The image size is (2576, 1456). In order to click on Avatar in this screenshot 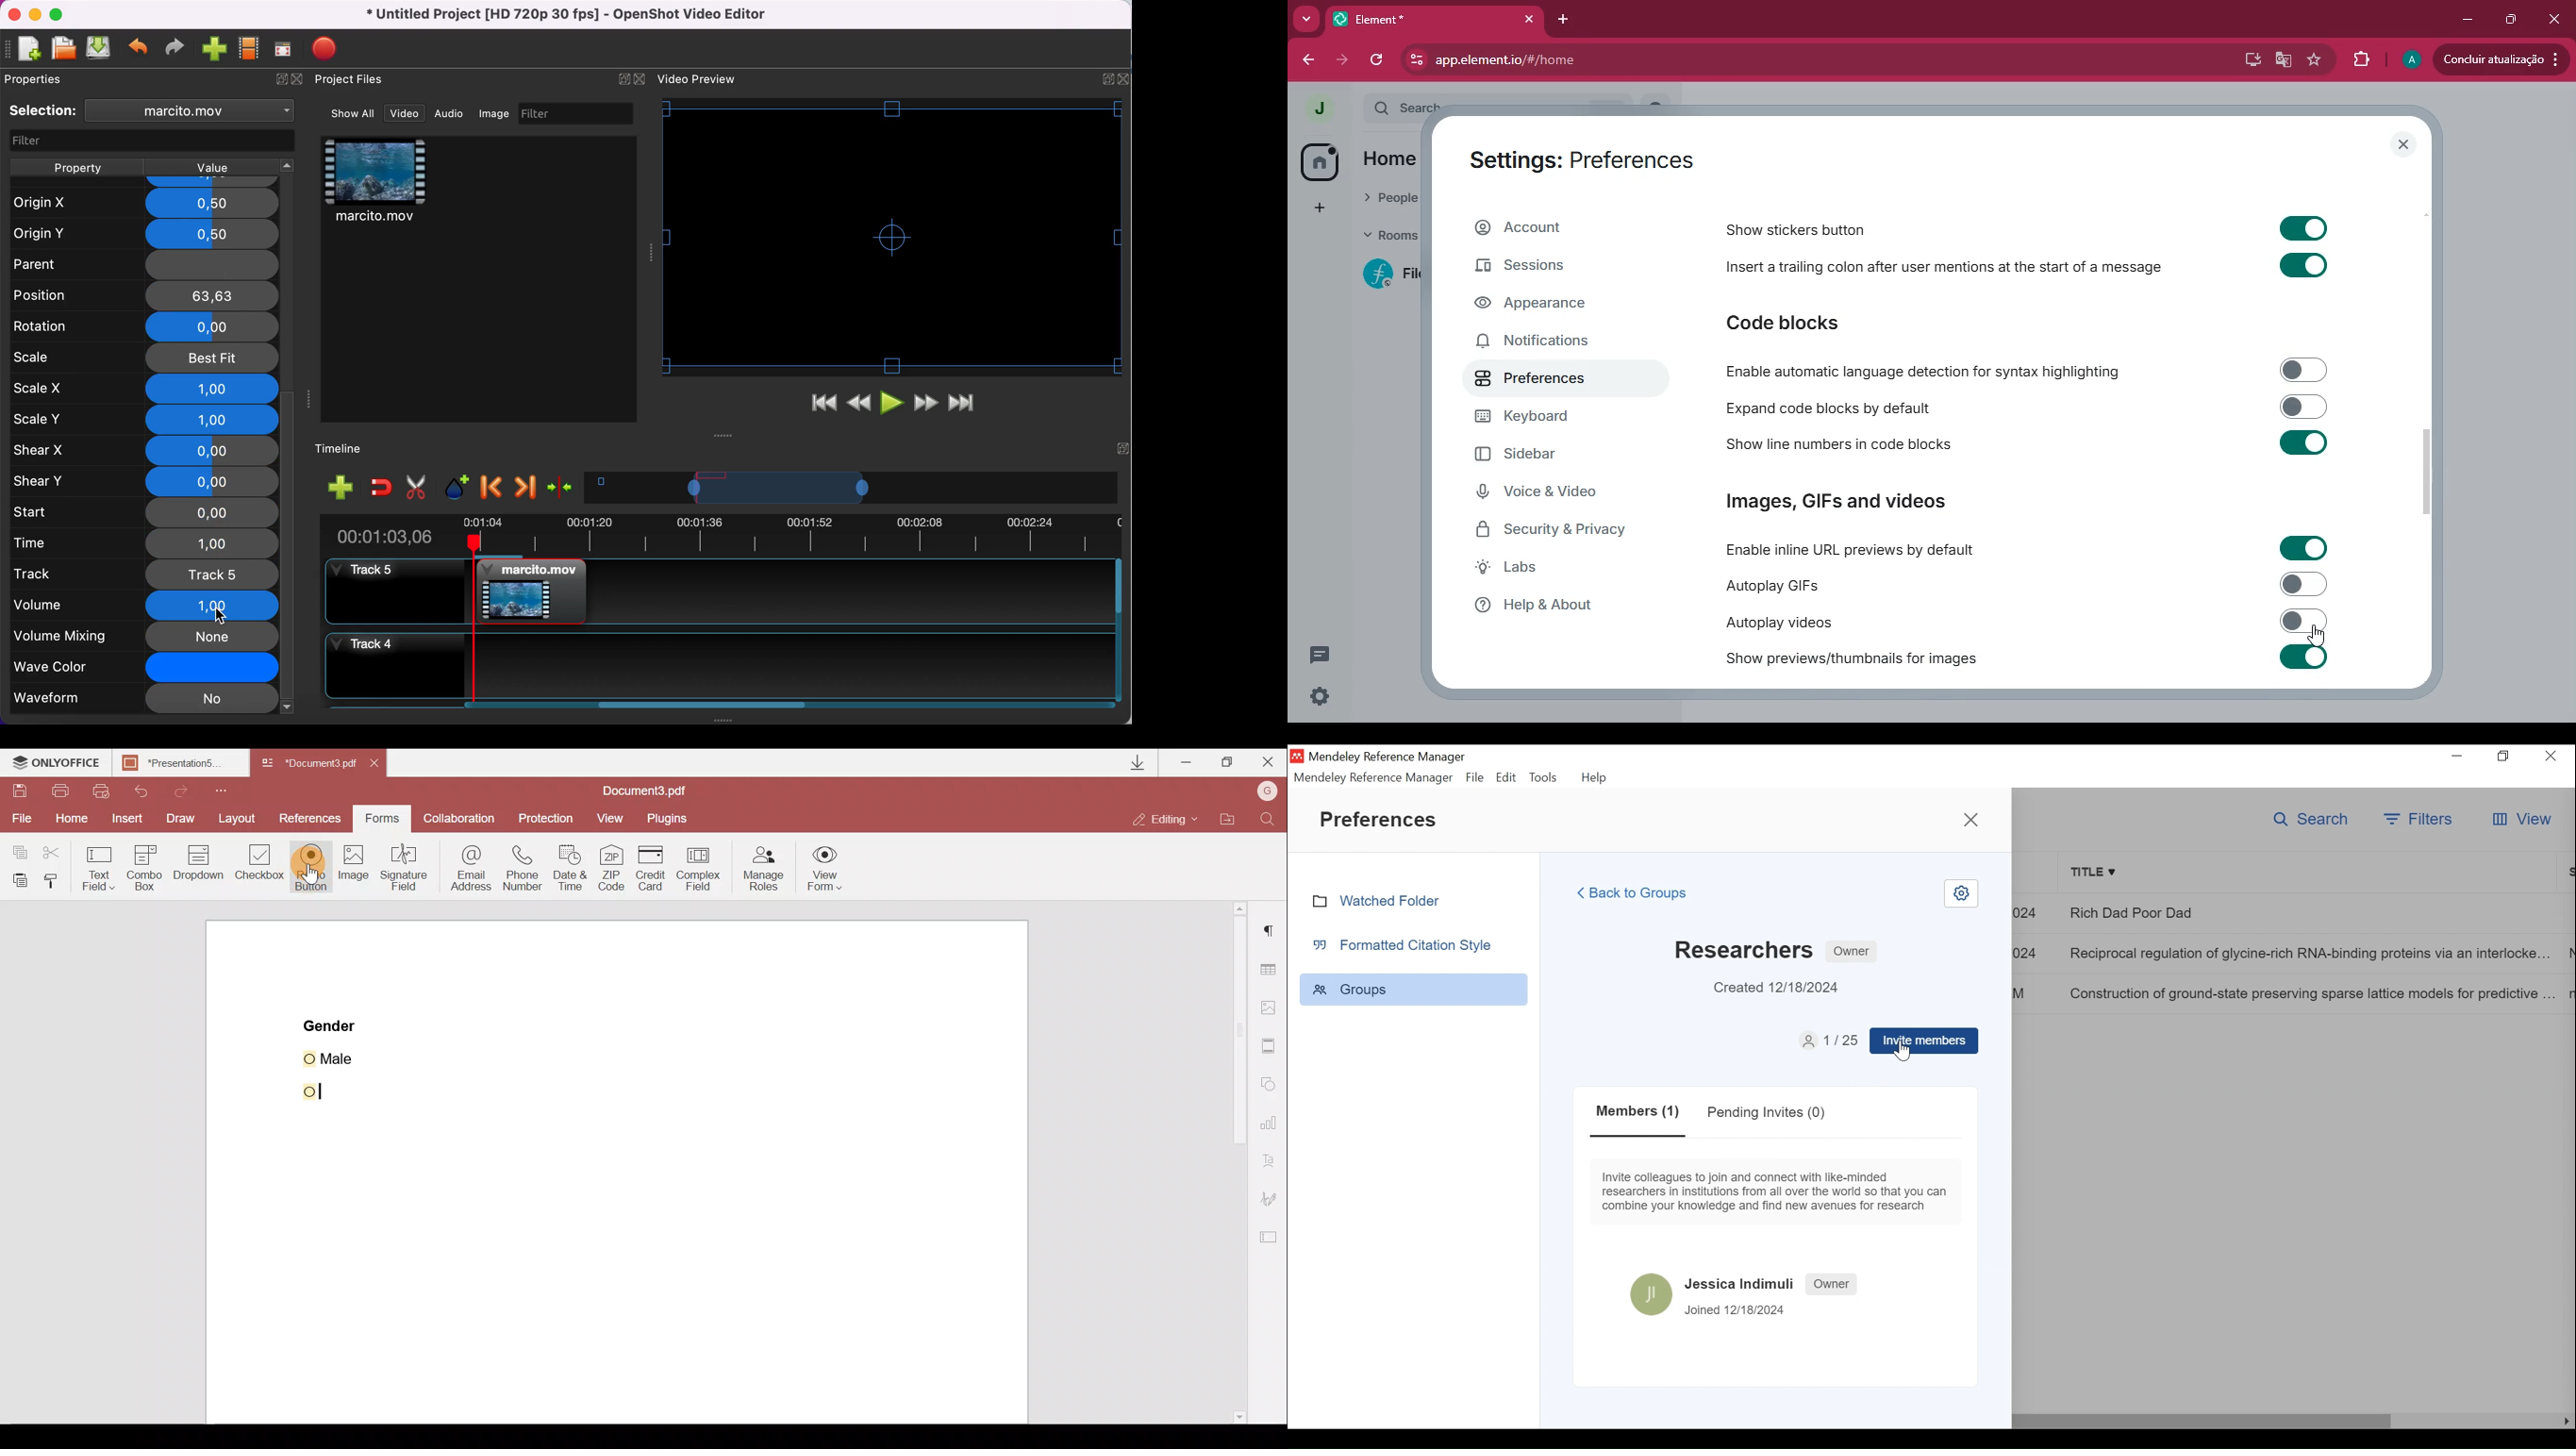, I will do `click(1652, 1293)`.